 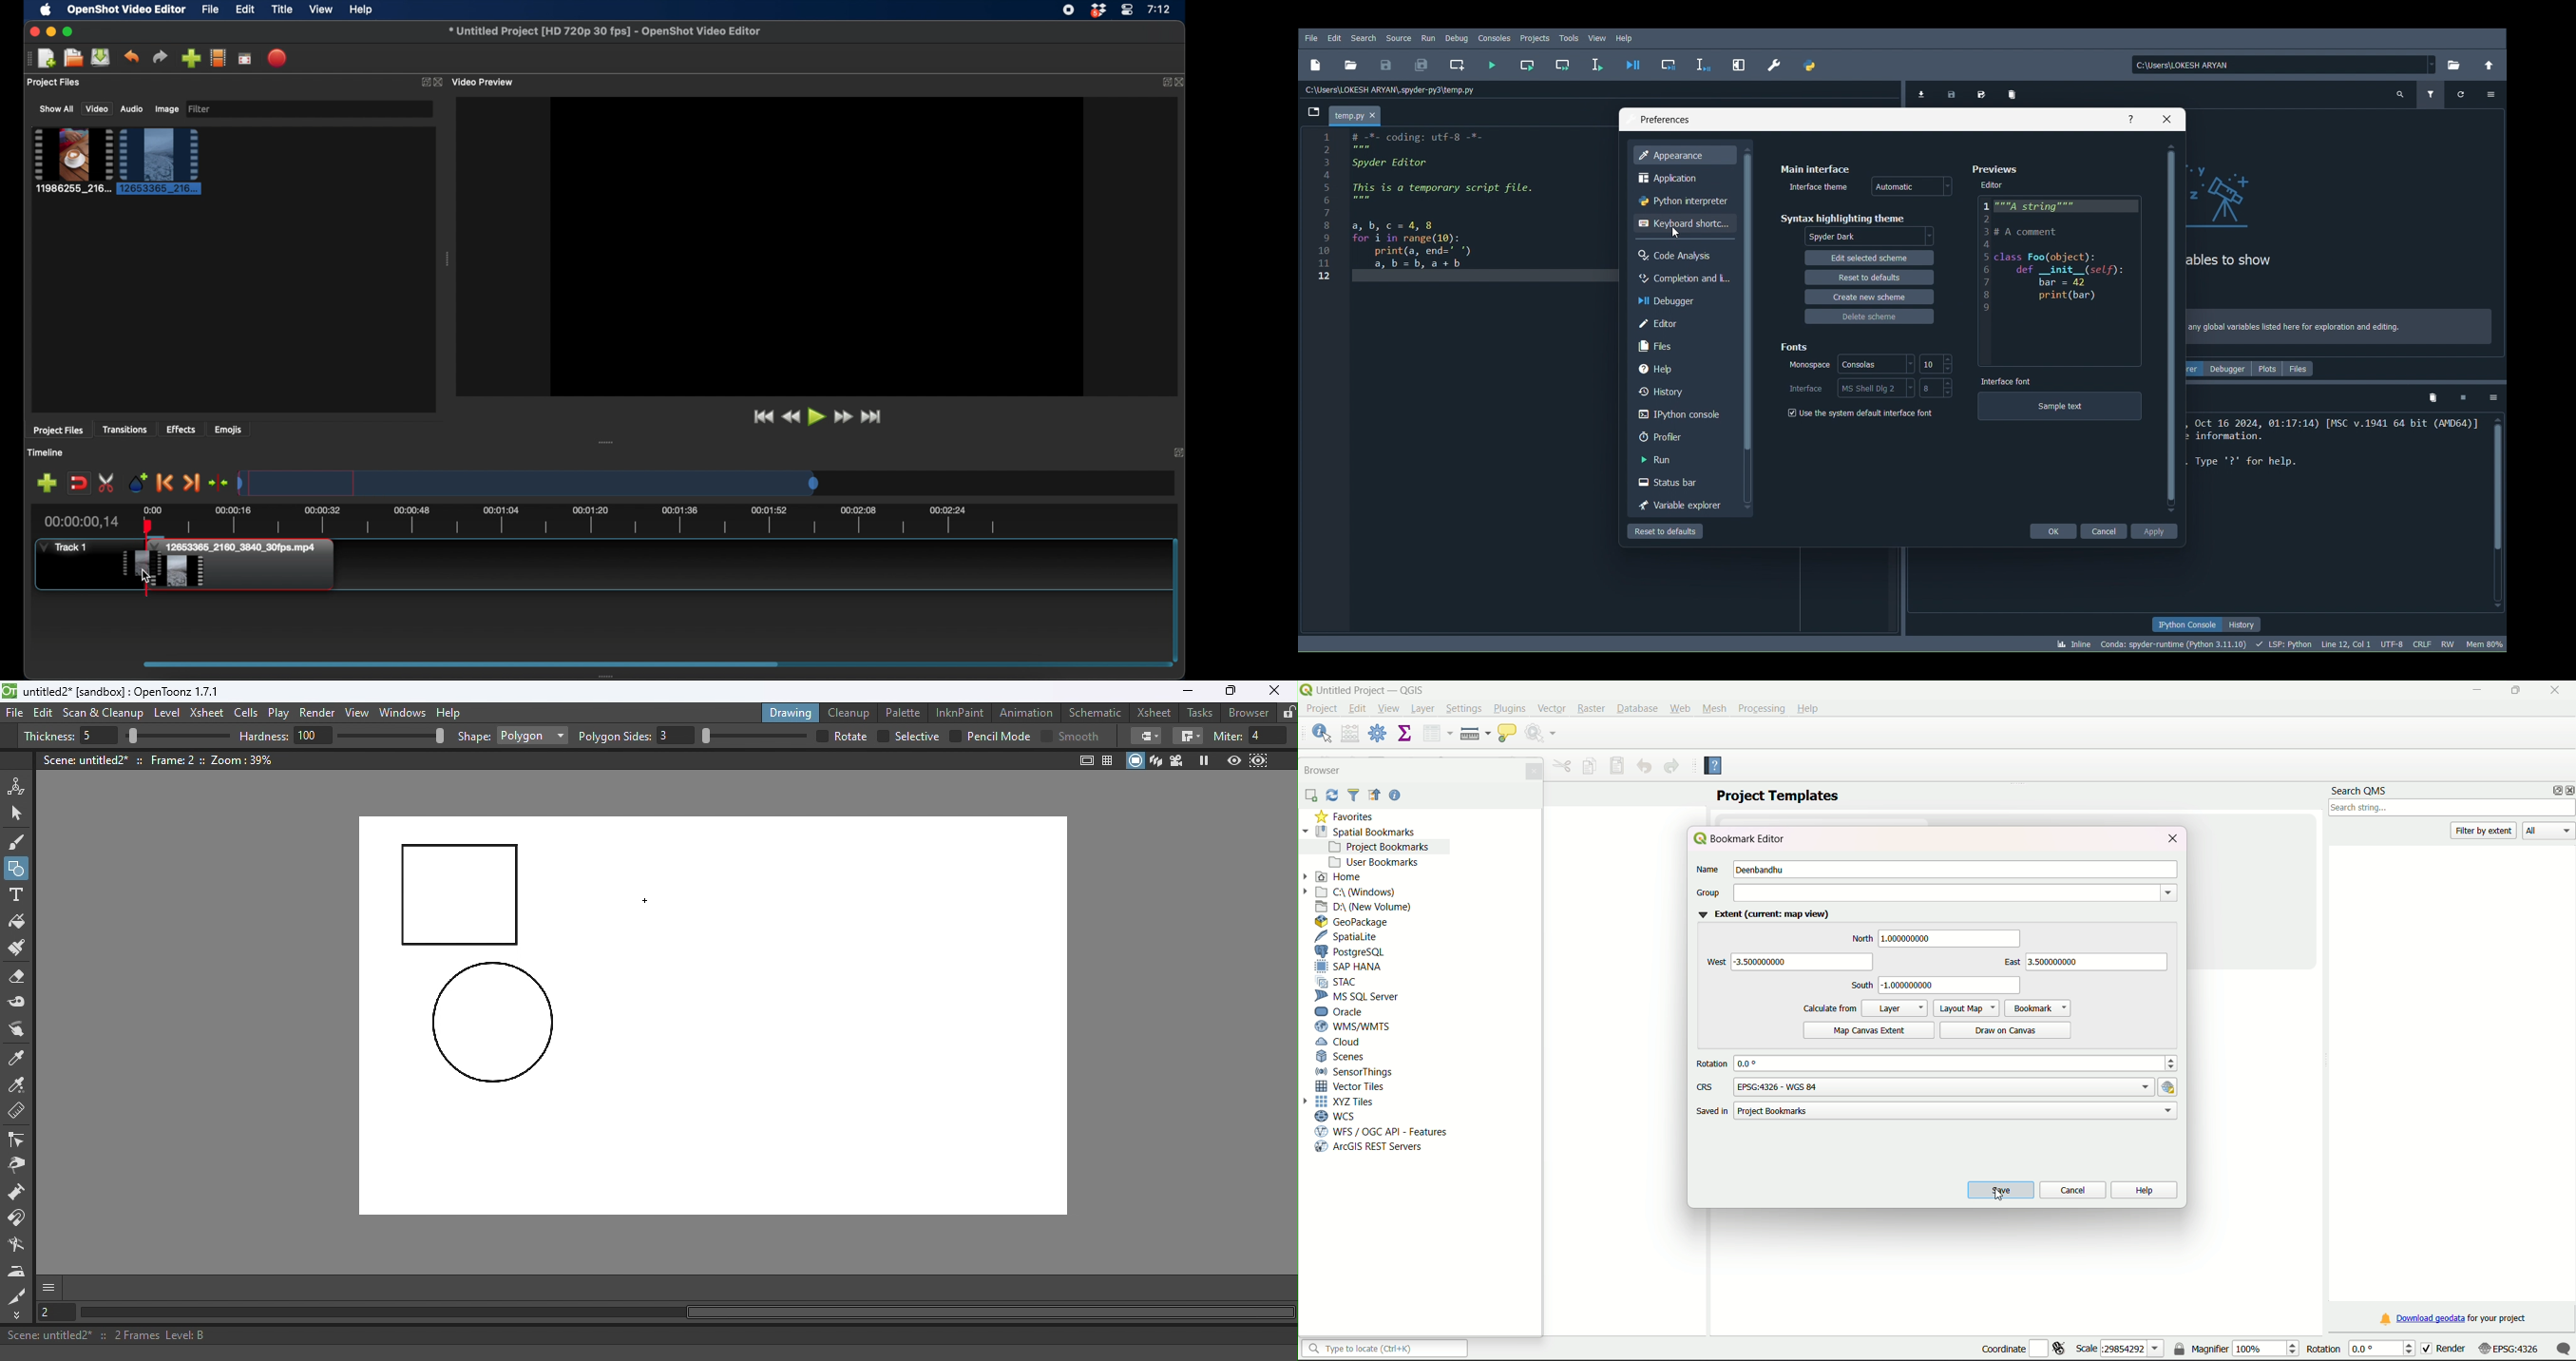 I want to click on Scrollbar, so click(x=2499, y=513).